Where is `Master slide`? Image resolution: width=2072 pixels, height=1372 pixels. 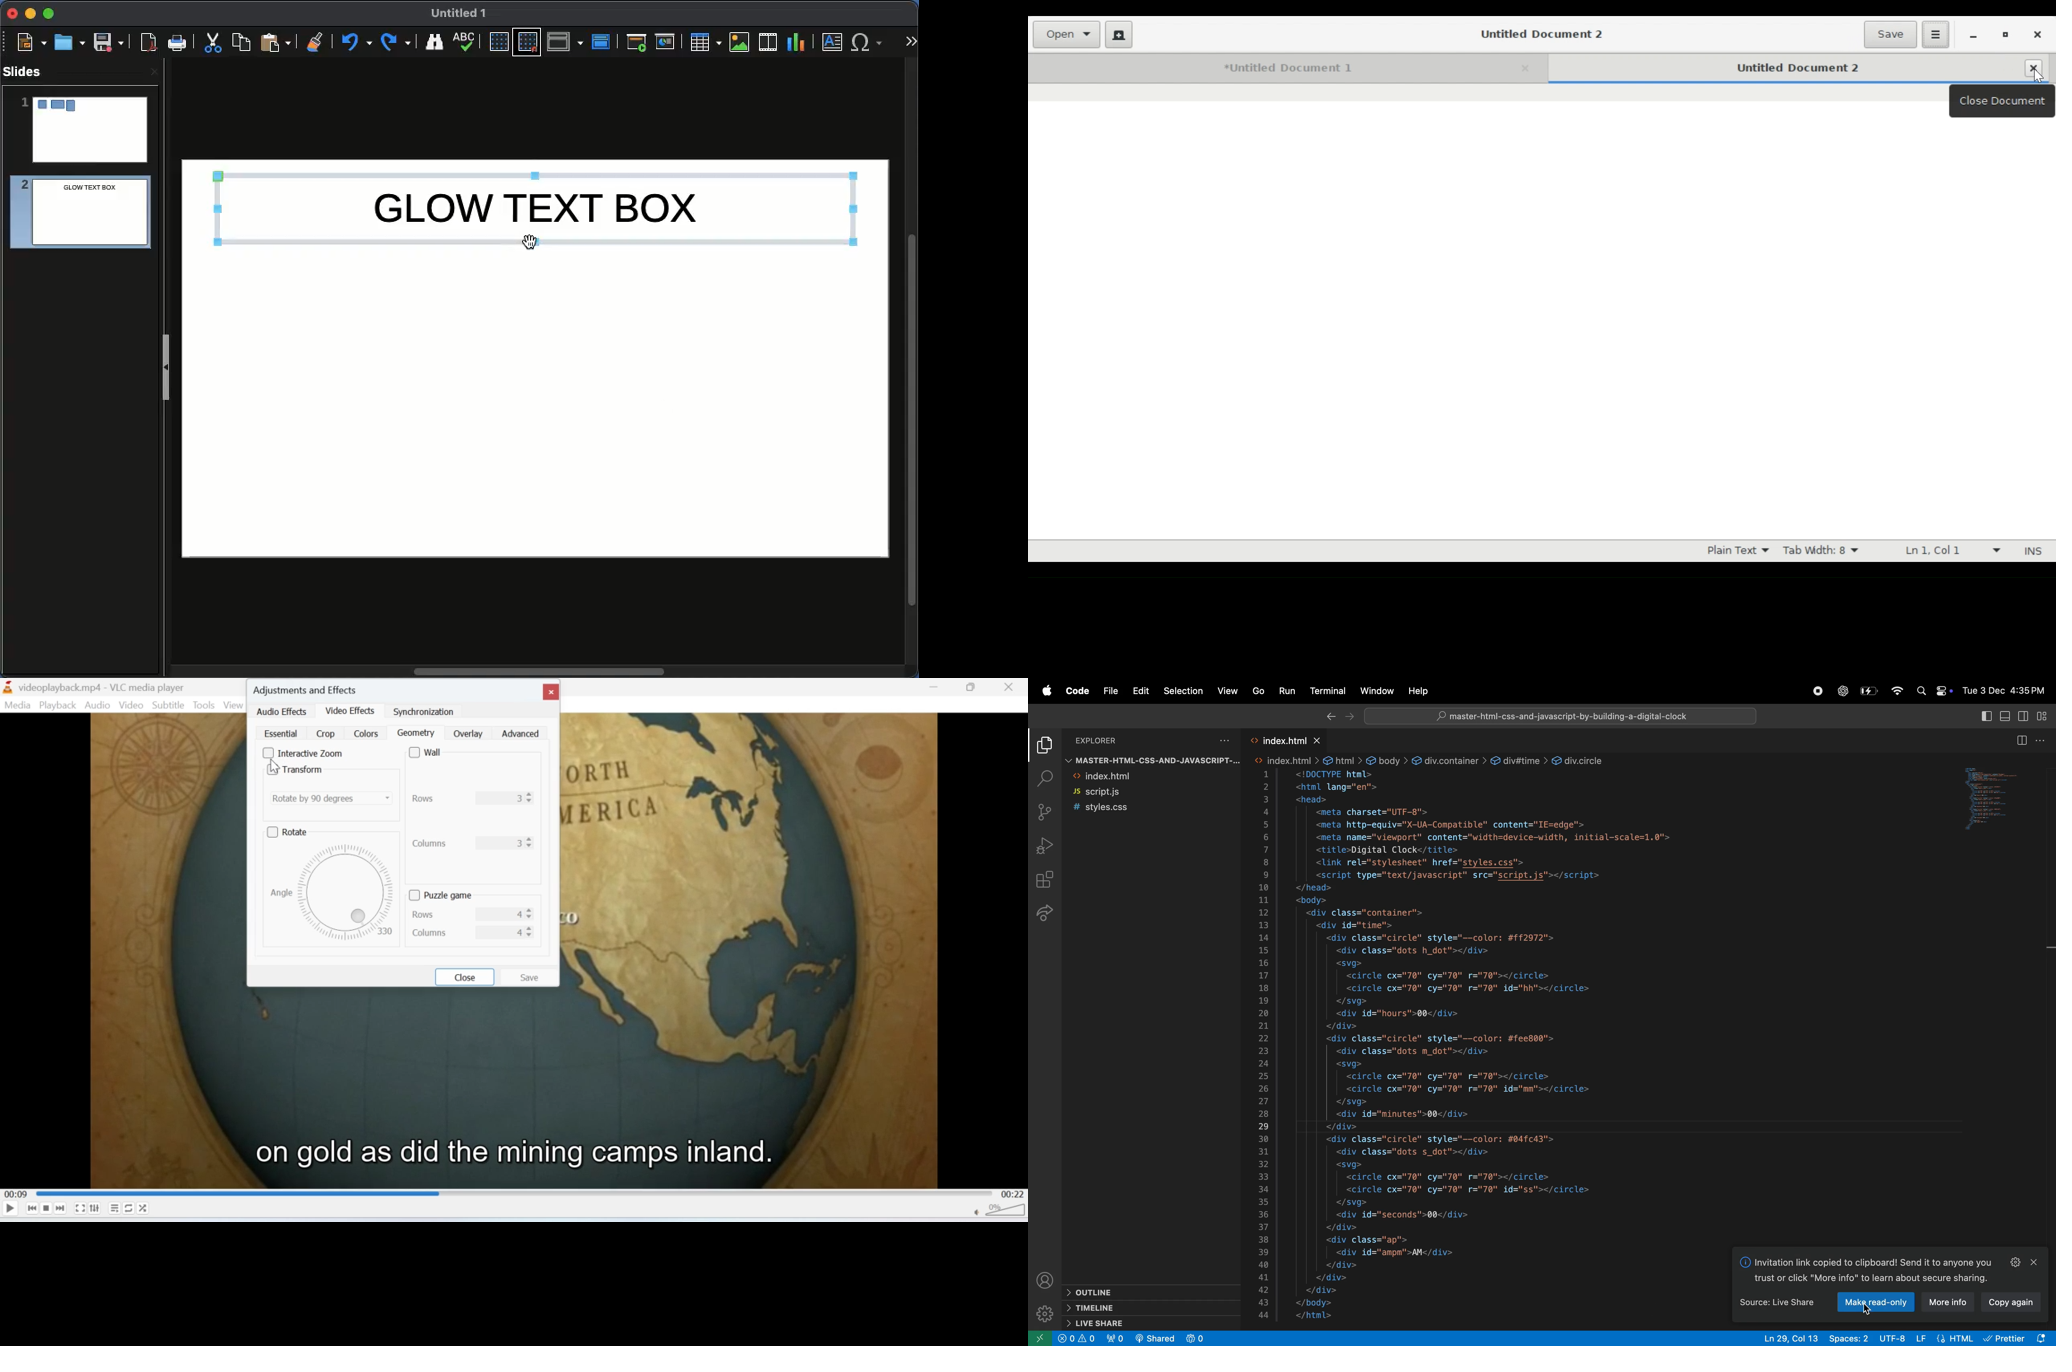
Master slide is located at coordinates (604, 41).